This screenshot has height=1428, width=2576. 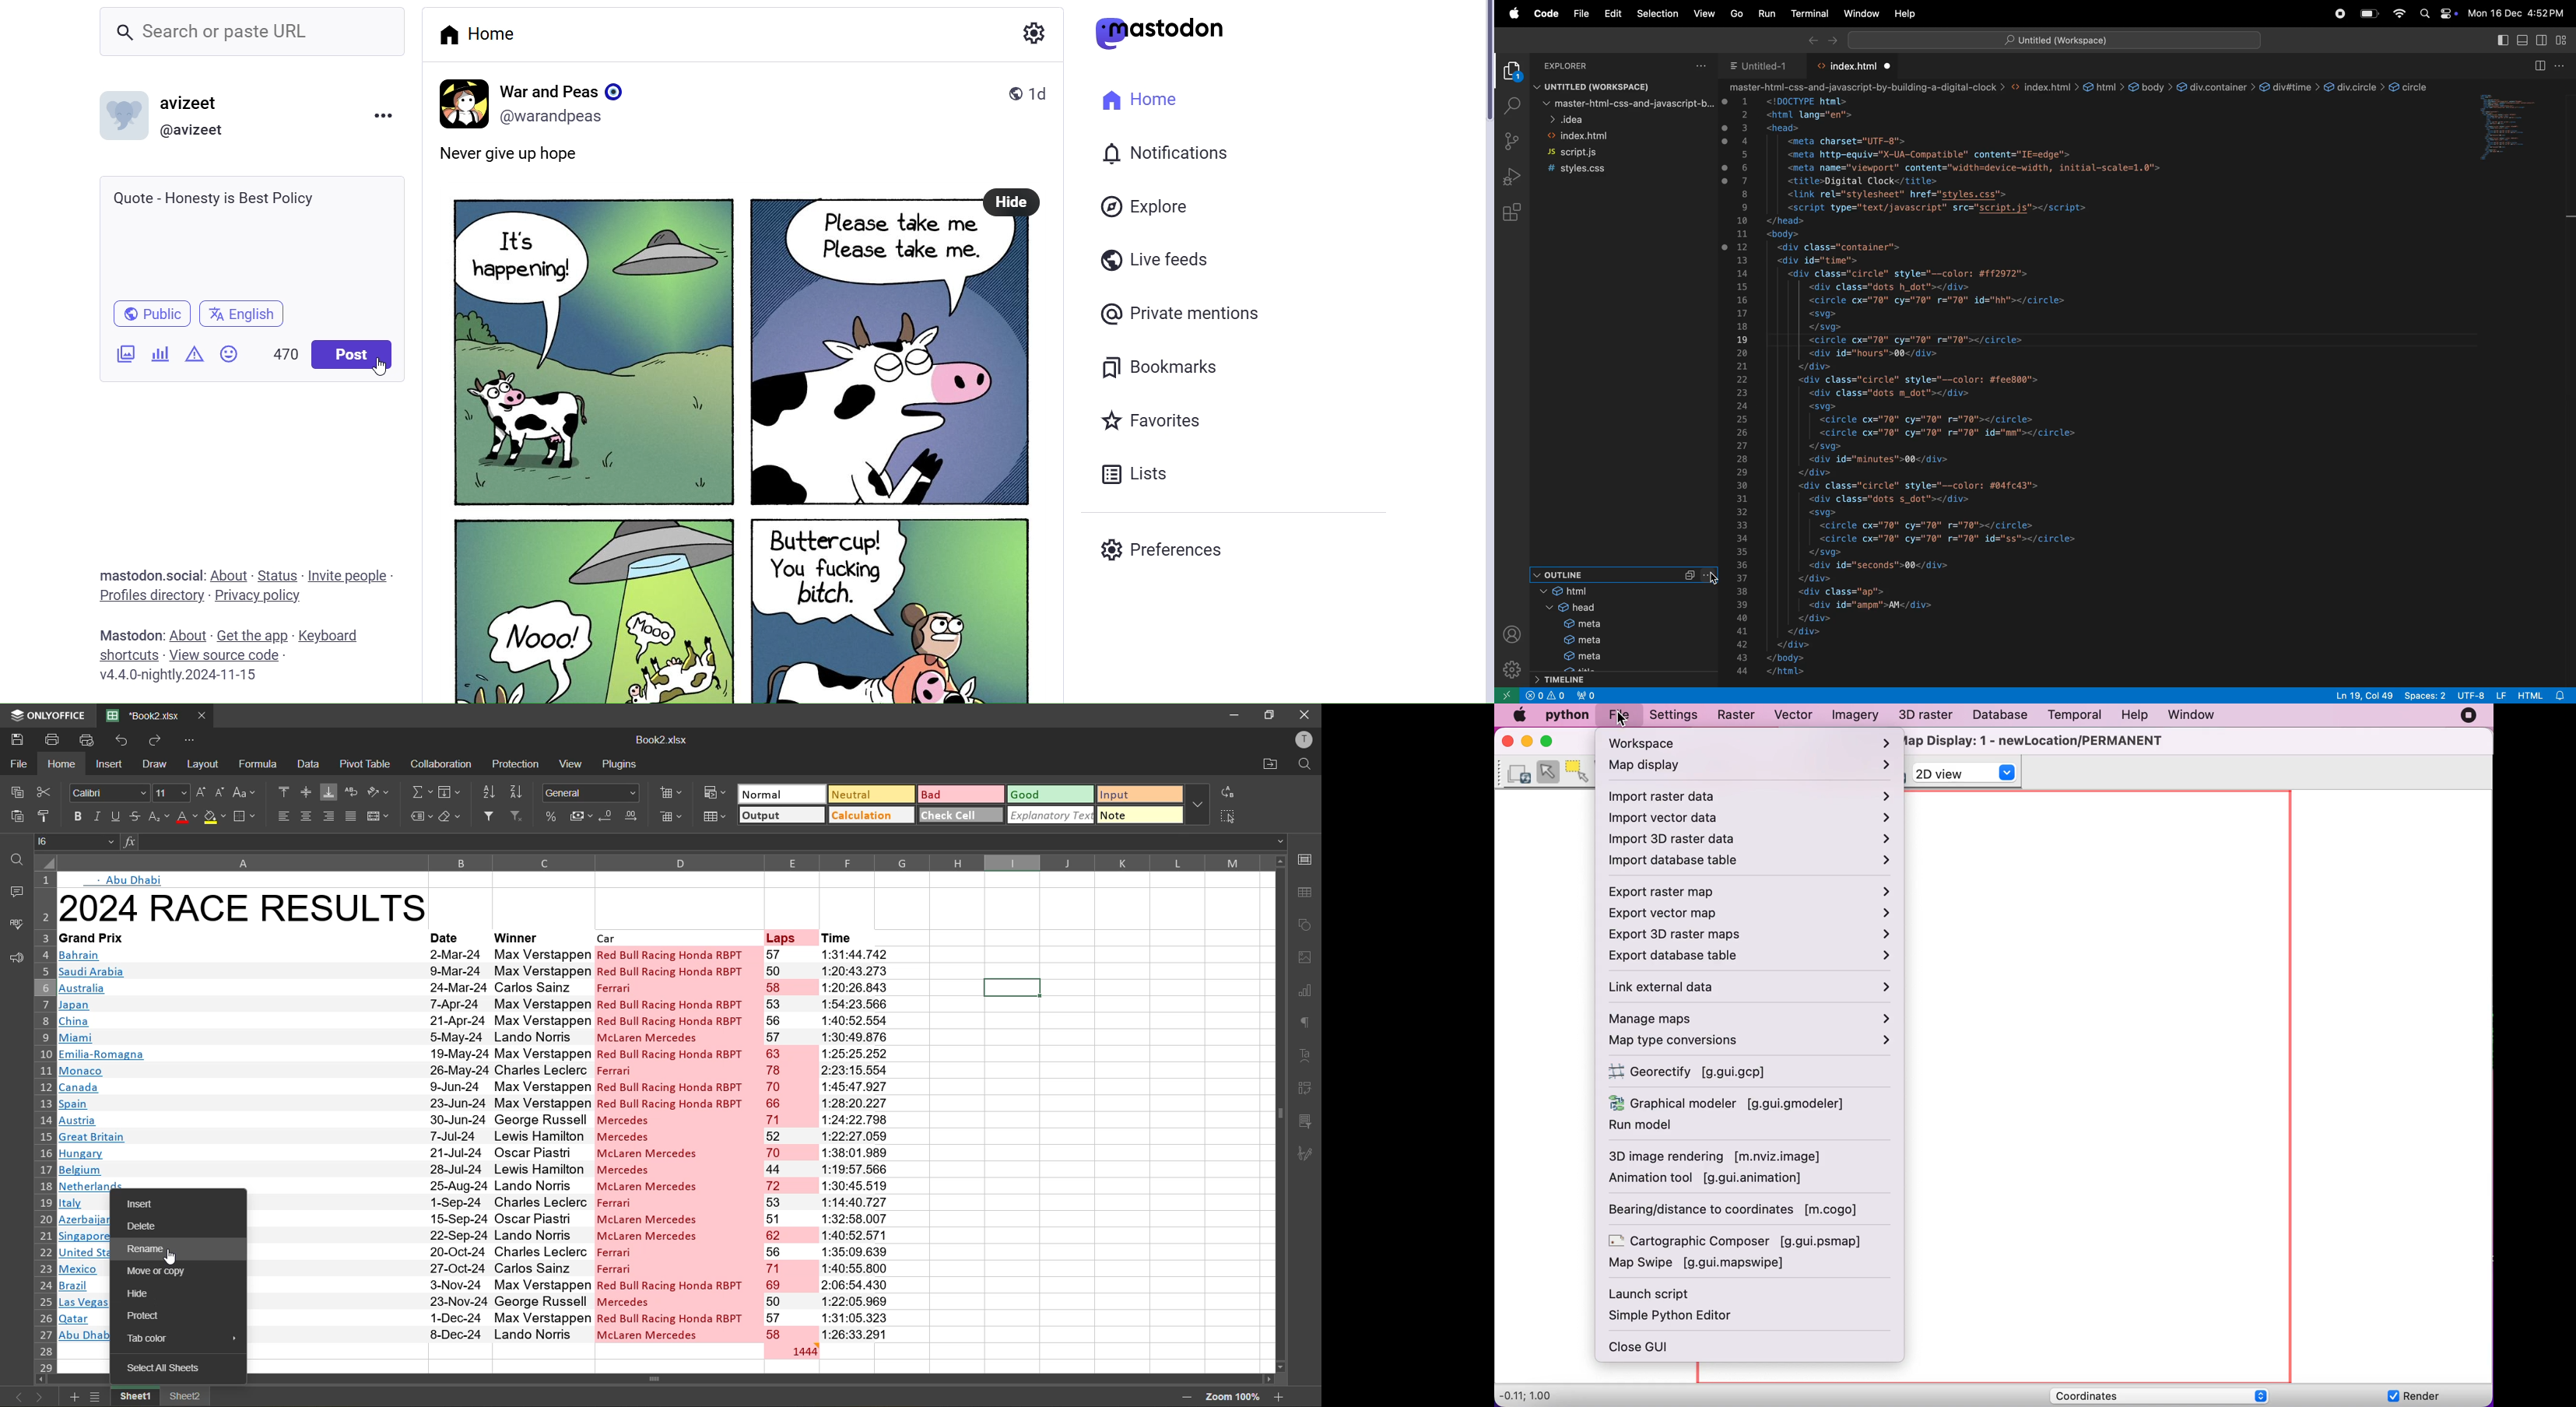 I want to click on date, so click(x=454, y=935).